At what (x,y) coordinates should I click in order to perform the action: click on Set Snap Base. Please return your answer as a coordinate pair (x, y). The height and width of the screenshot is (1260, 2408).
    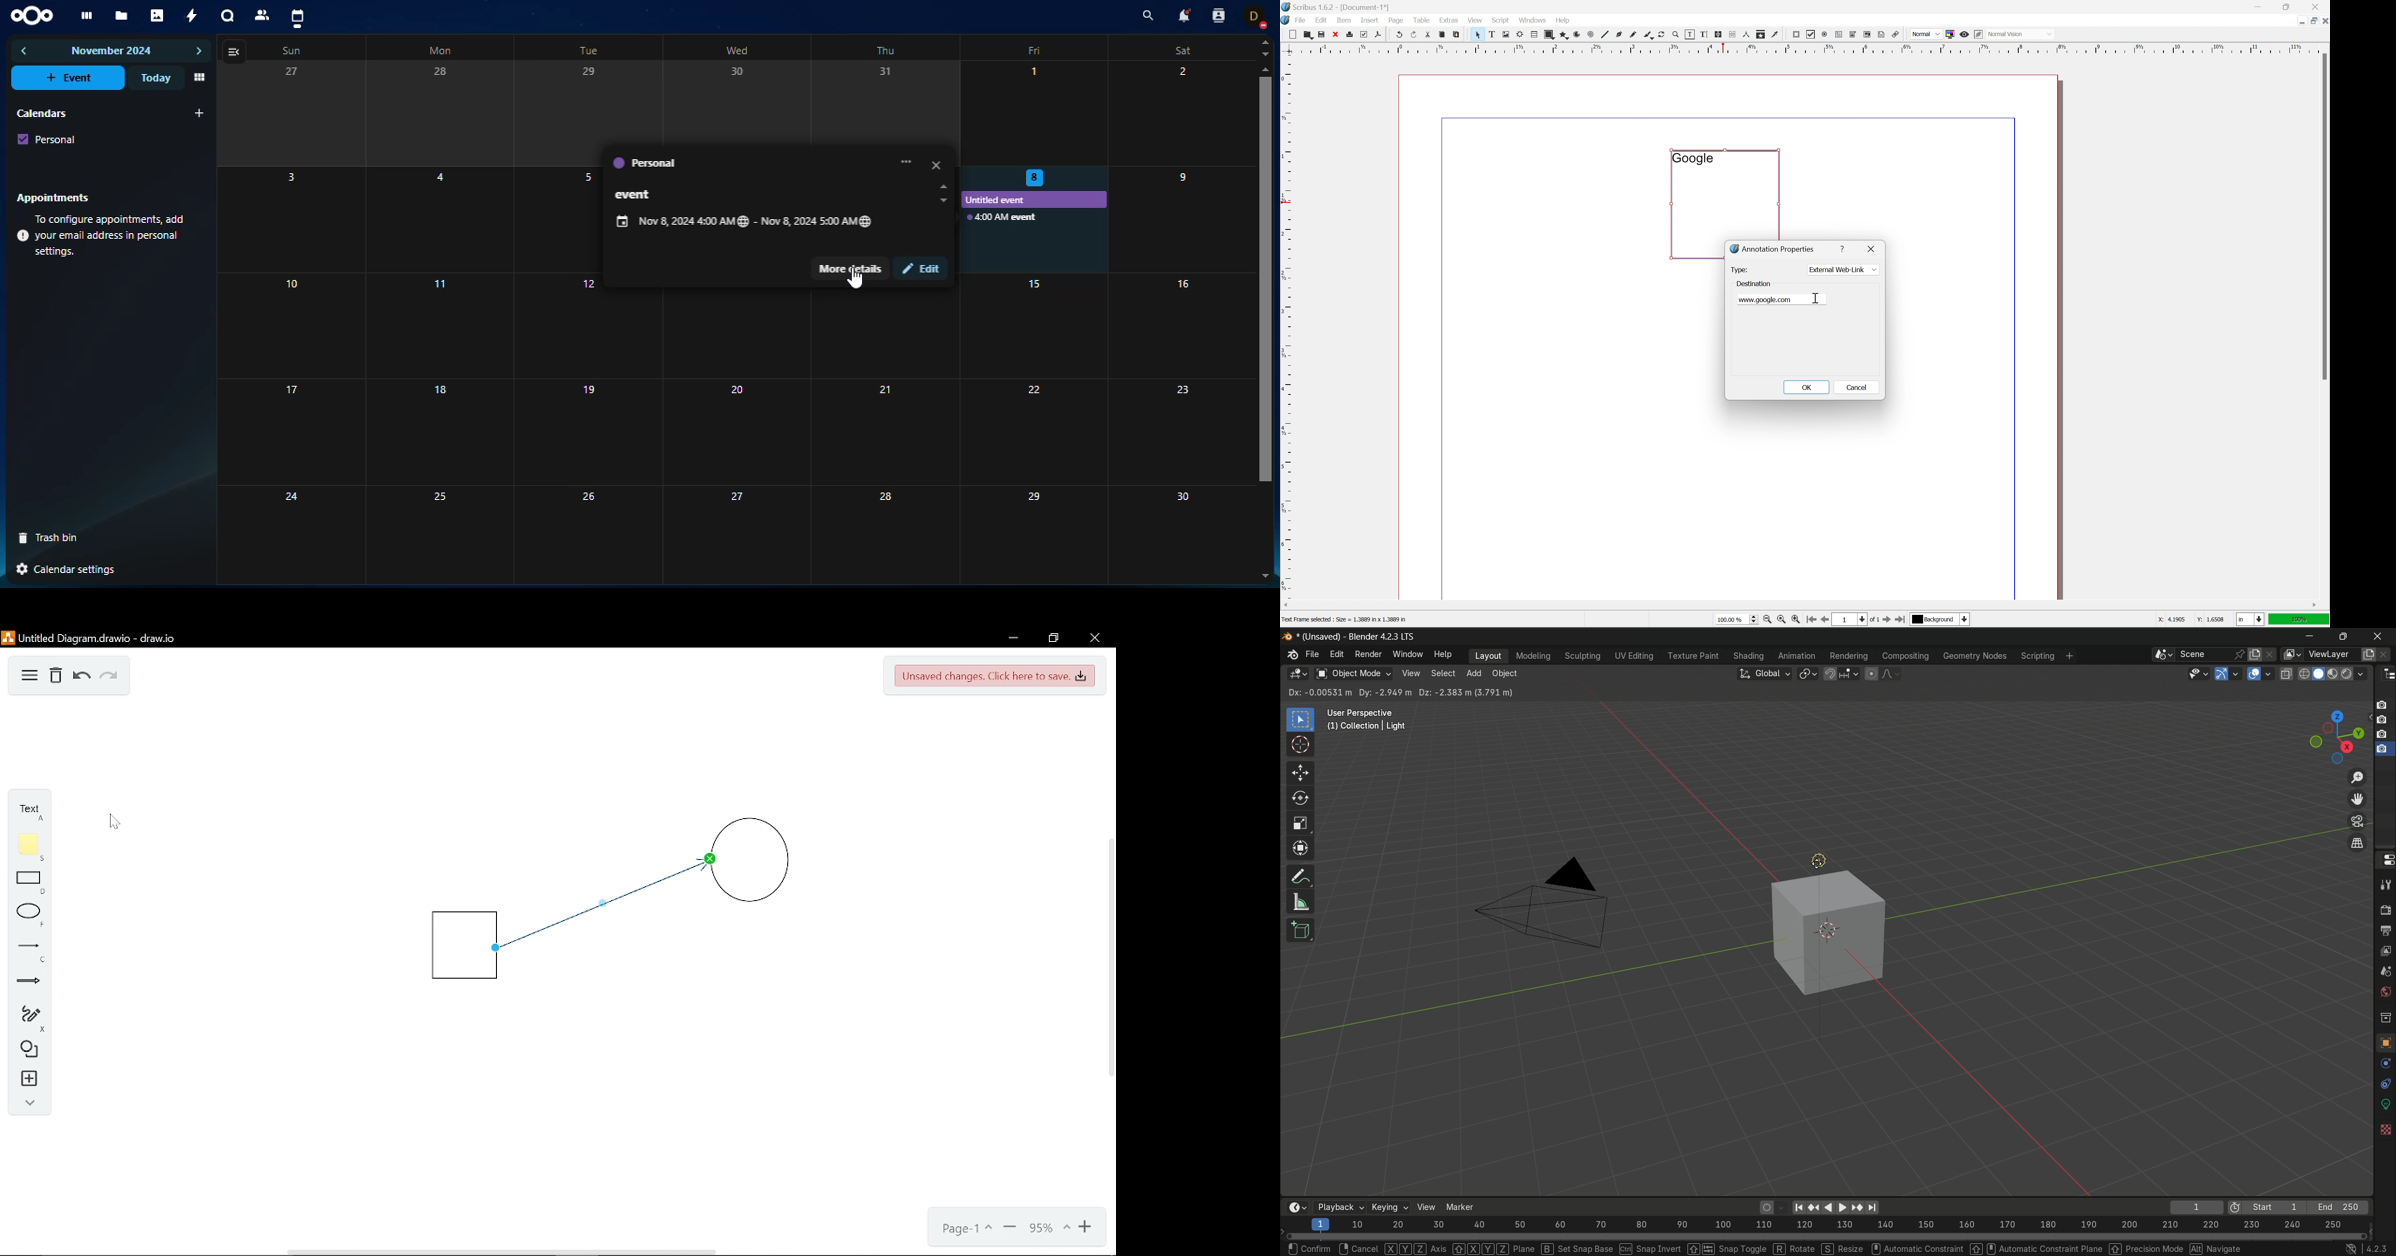
    Looking at the image, I should click on (1576, 1248).